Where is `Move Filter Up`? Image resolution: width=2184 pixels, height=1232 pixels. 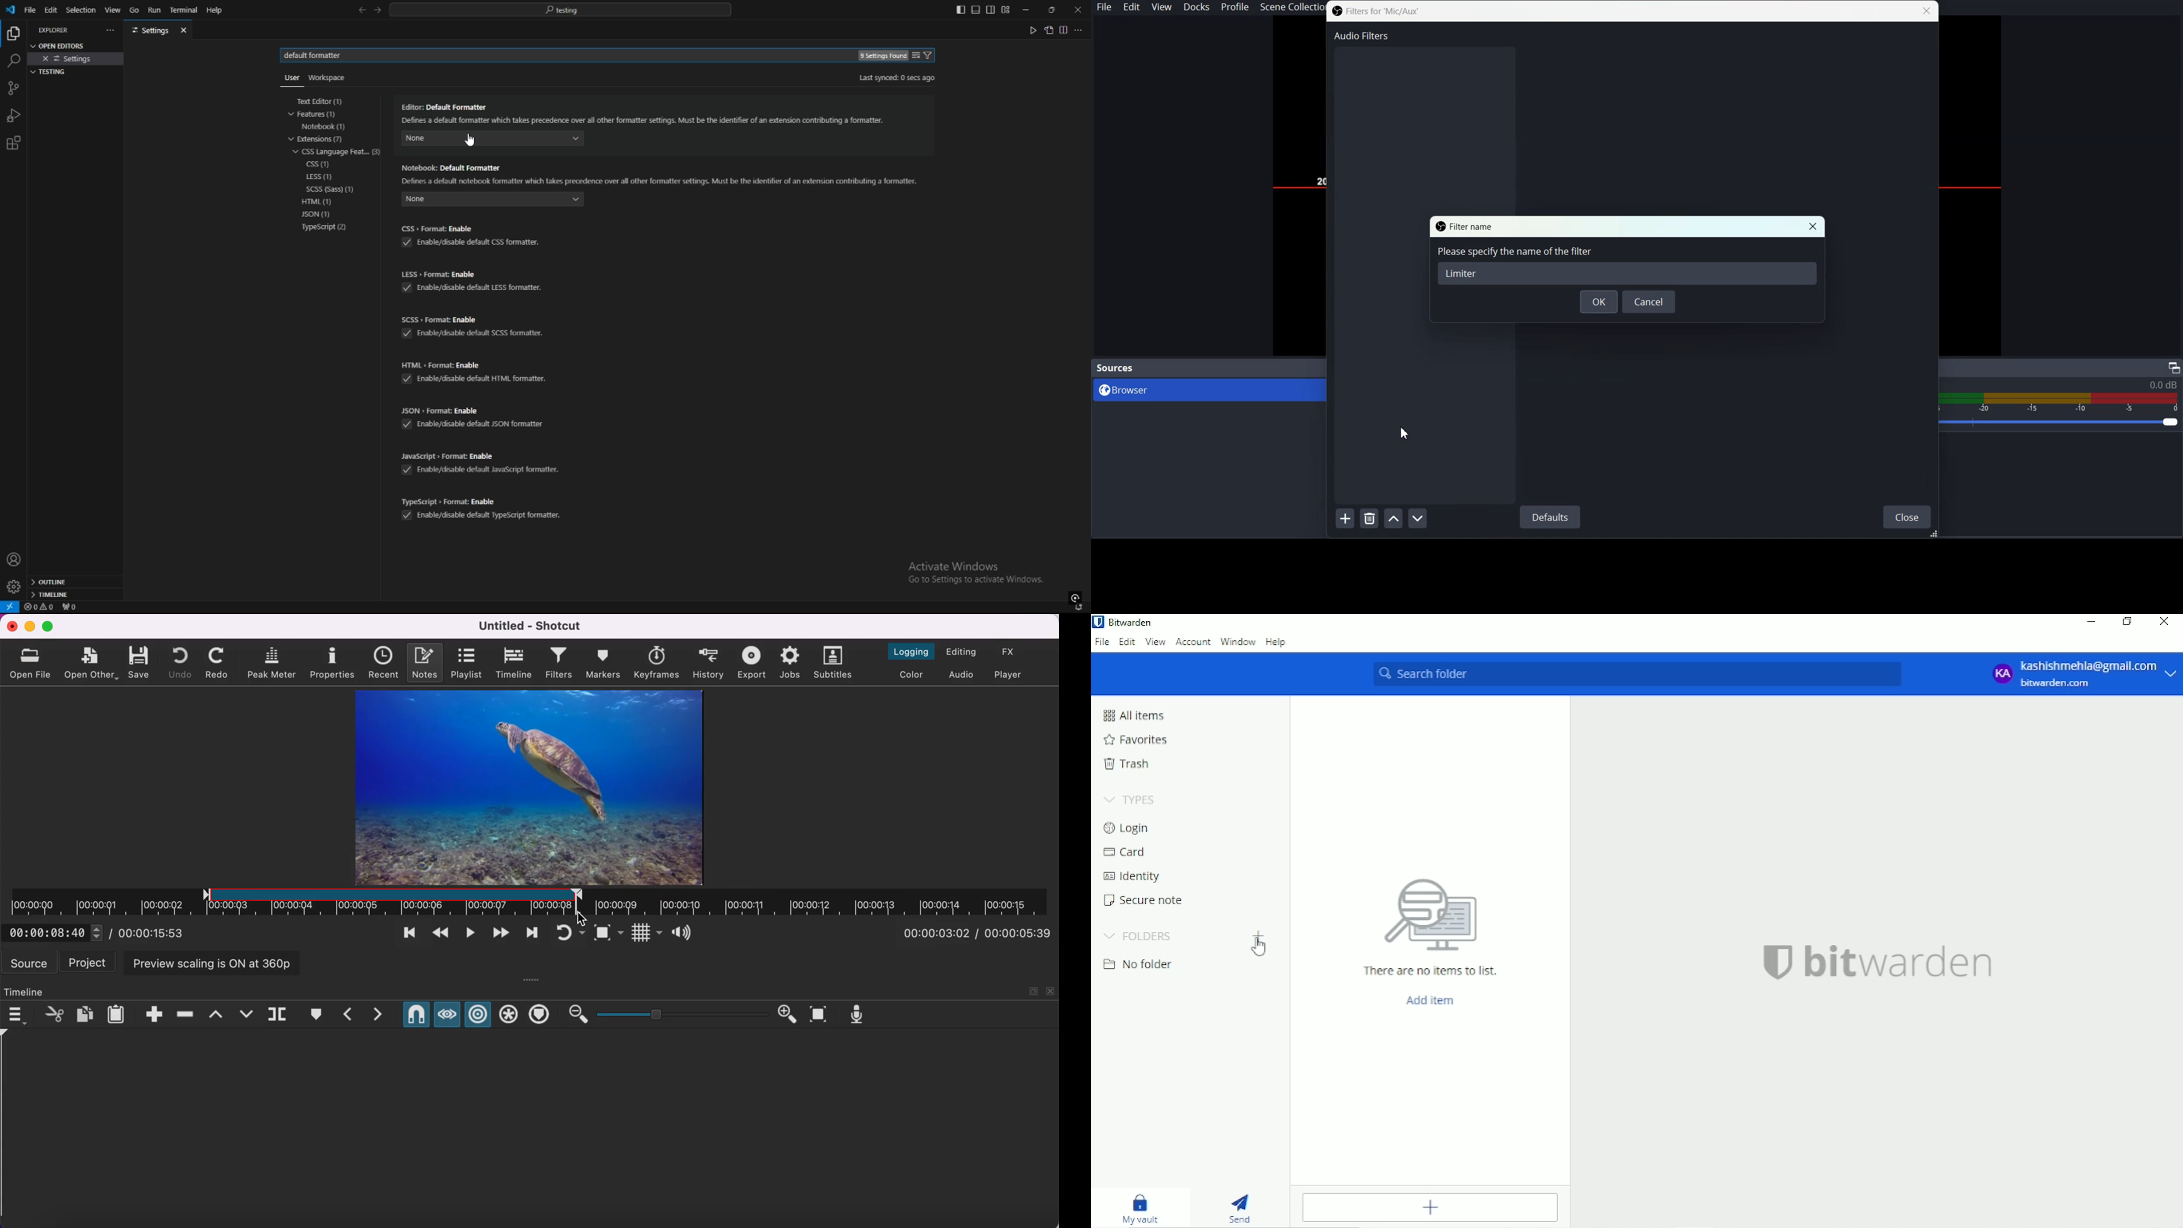 Move Filter Up is located at coordinates (1394, 518).